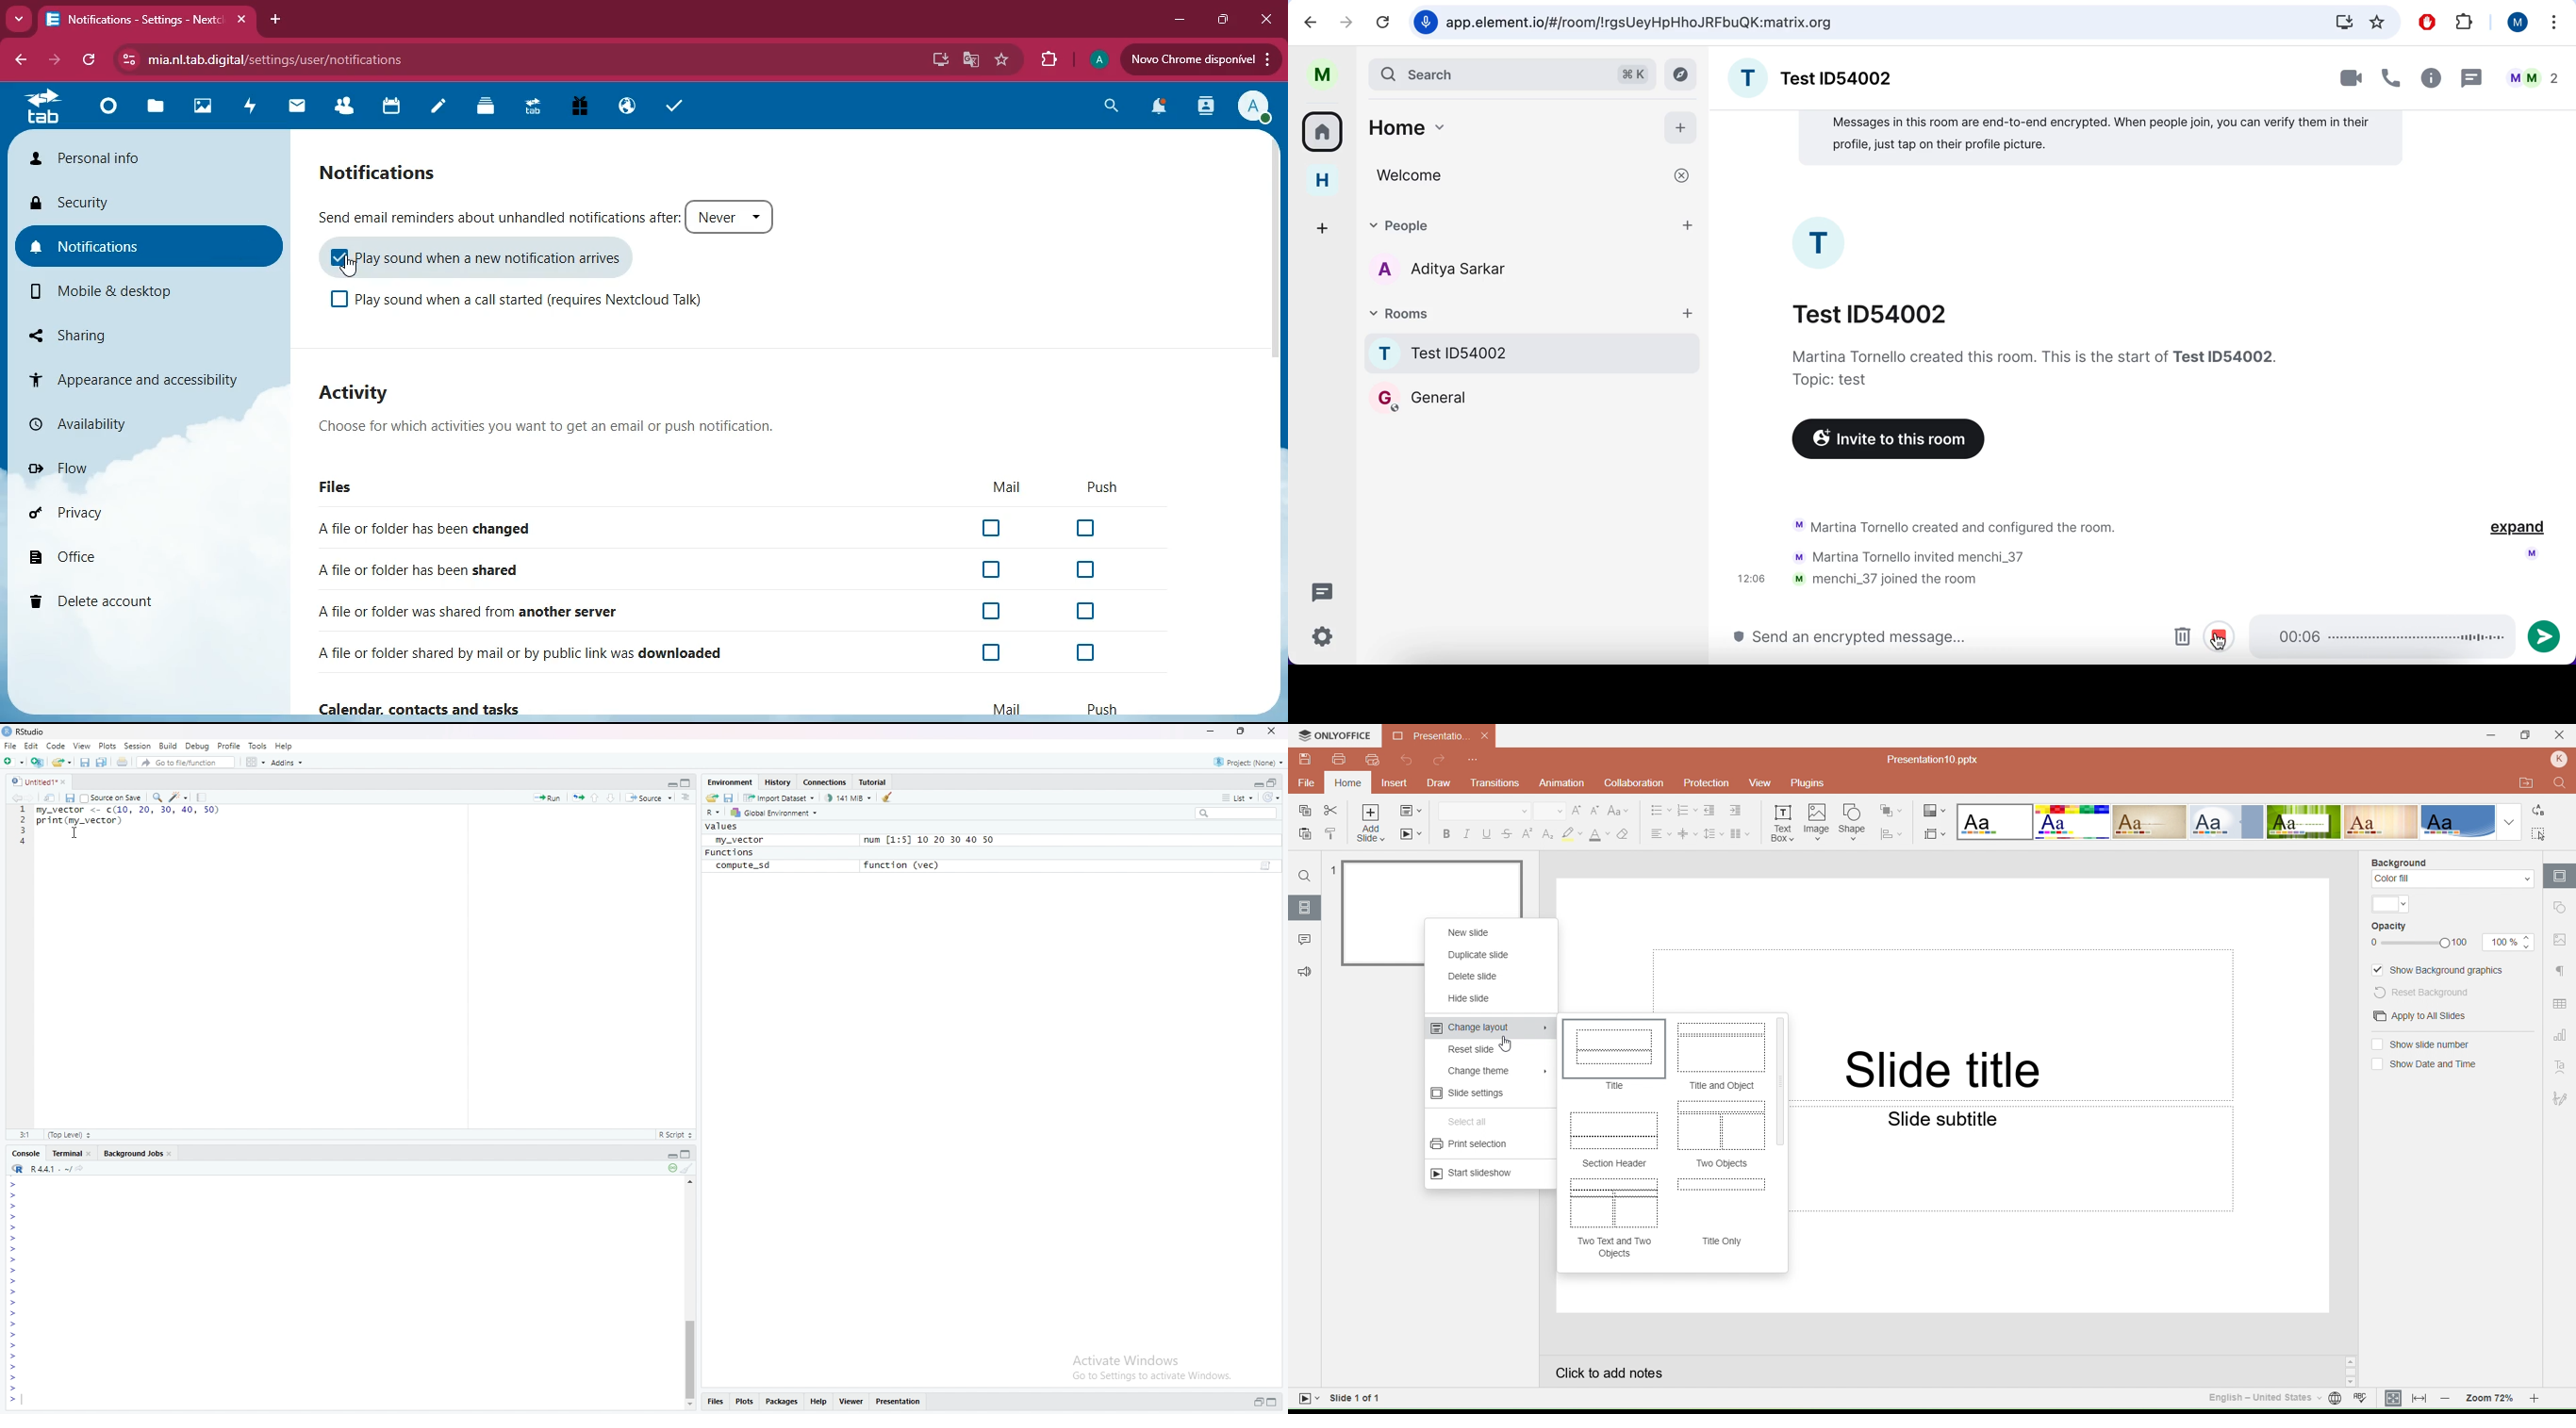 This screenshot has height=1428, width=2576. I want to click on profile, so click(1252, 107).